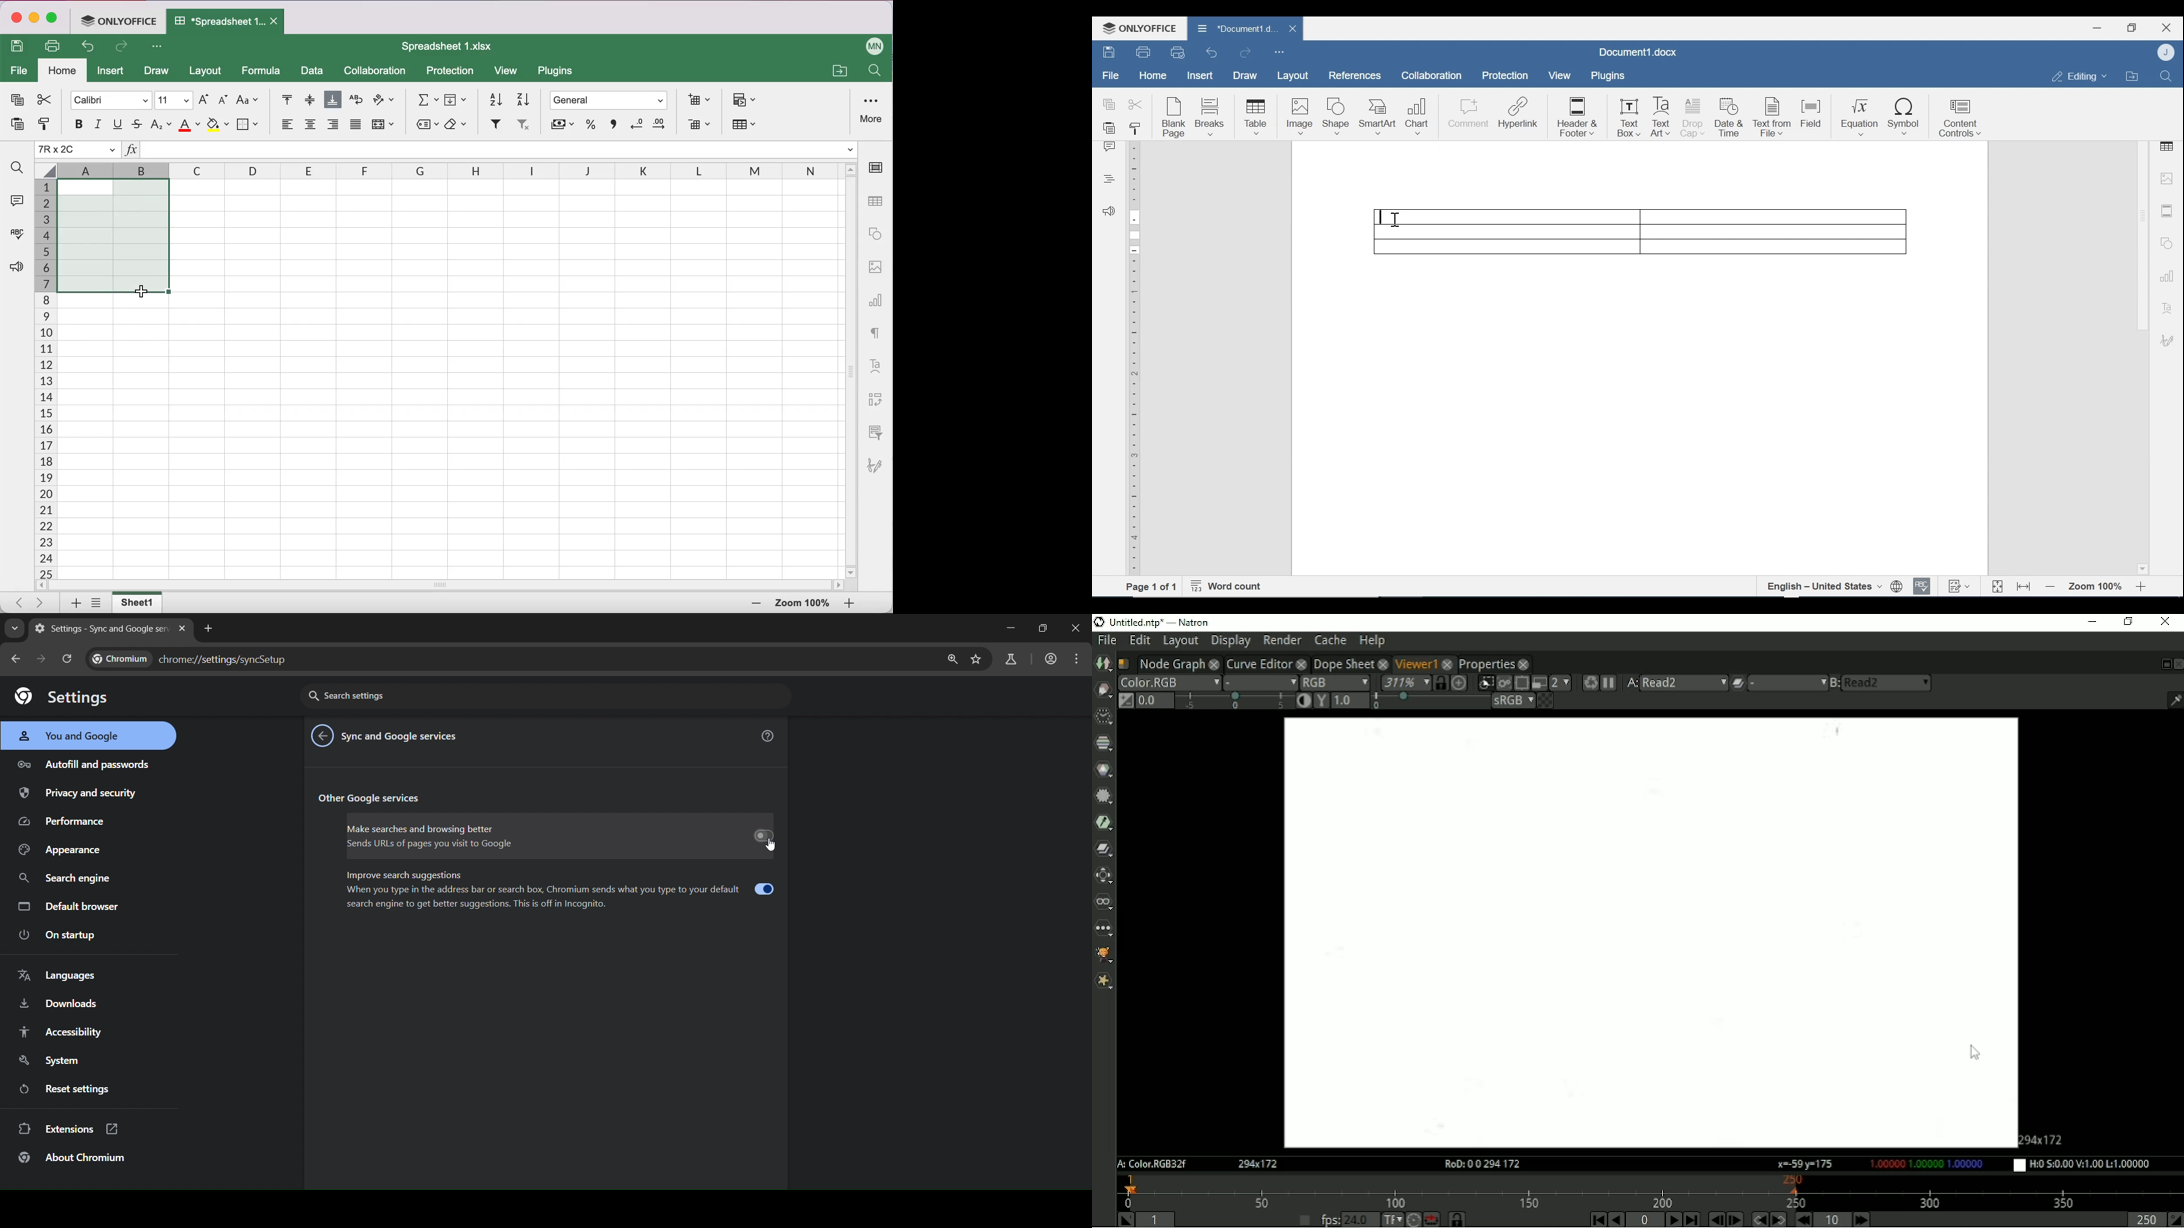  I want to click on vertical slider, so click(852, 367).